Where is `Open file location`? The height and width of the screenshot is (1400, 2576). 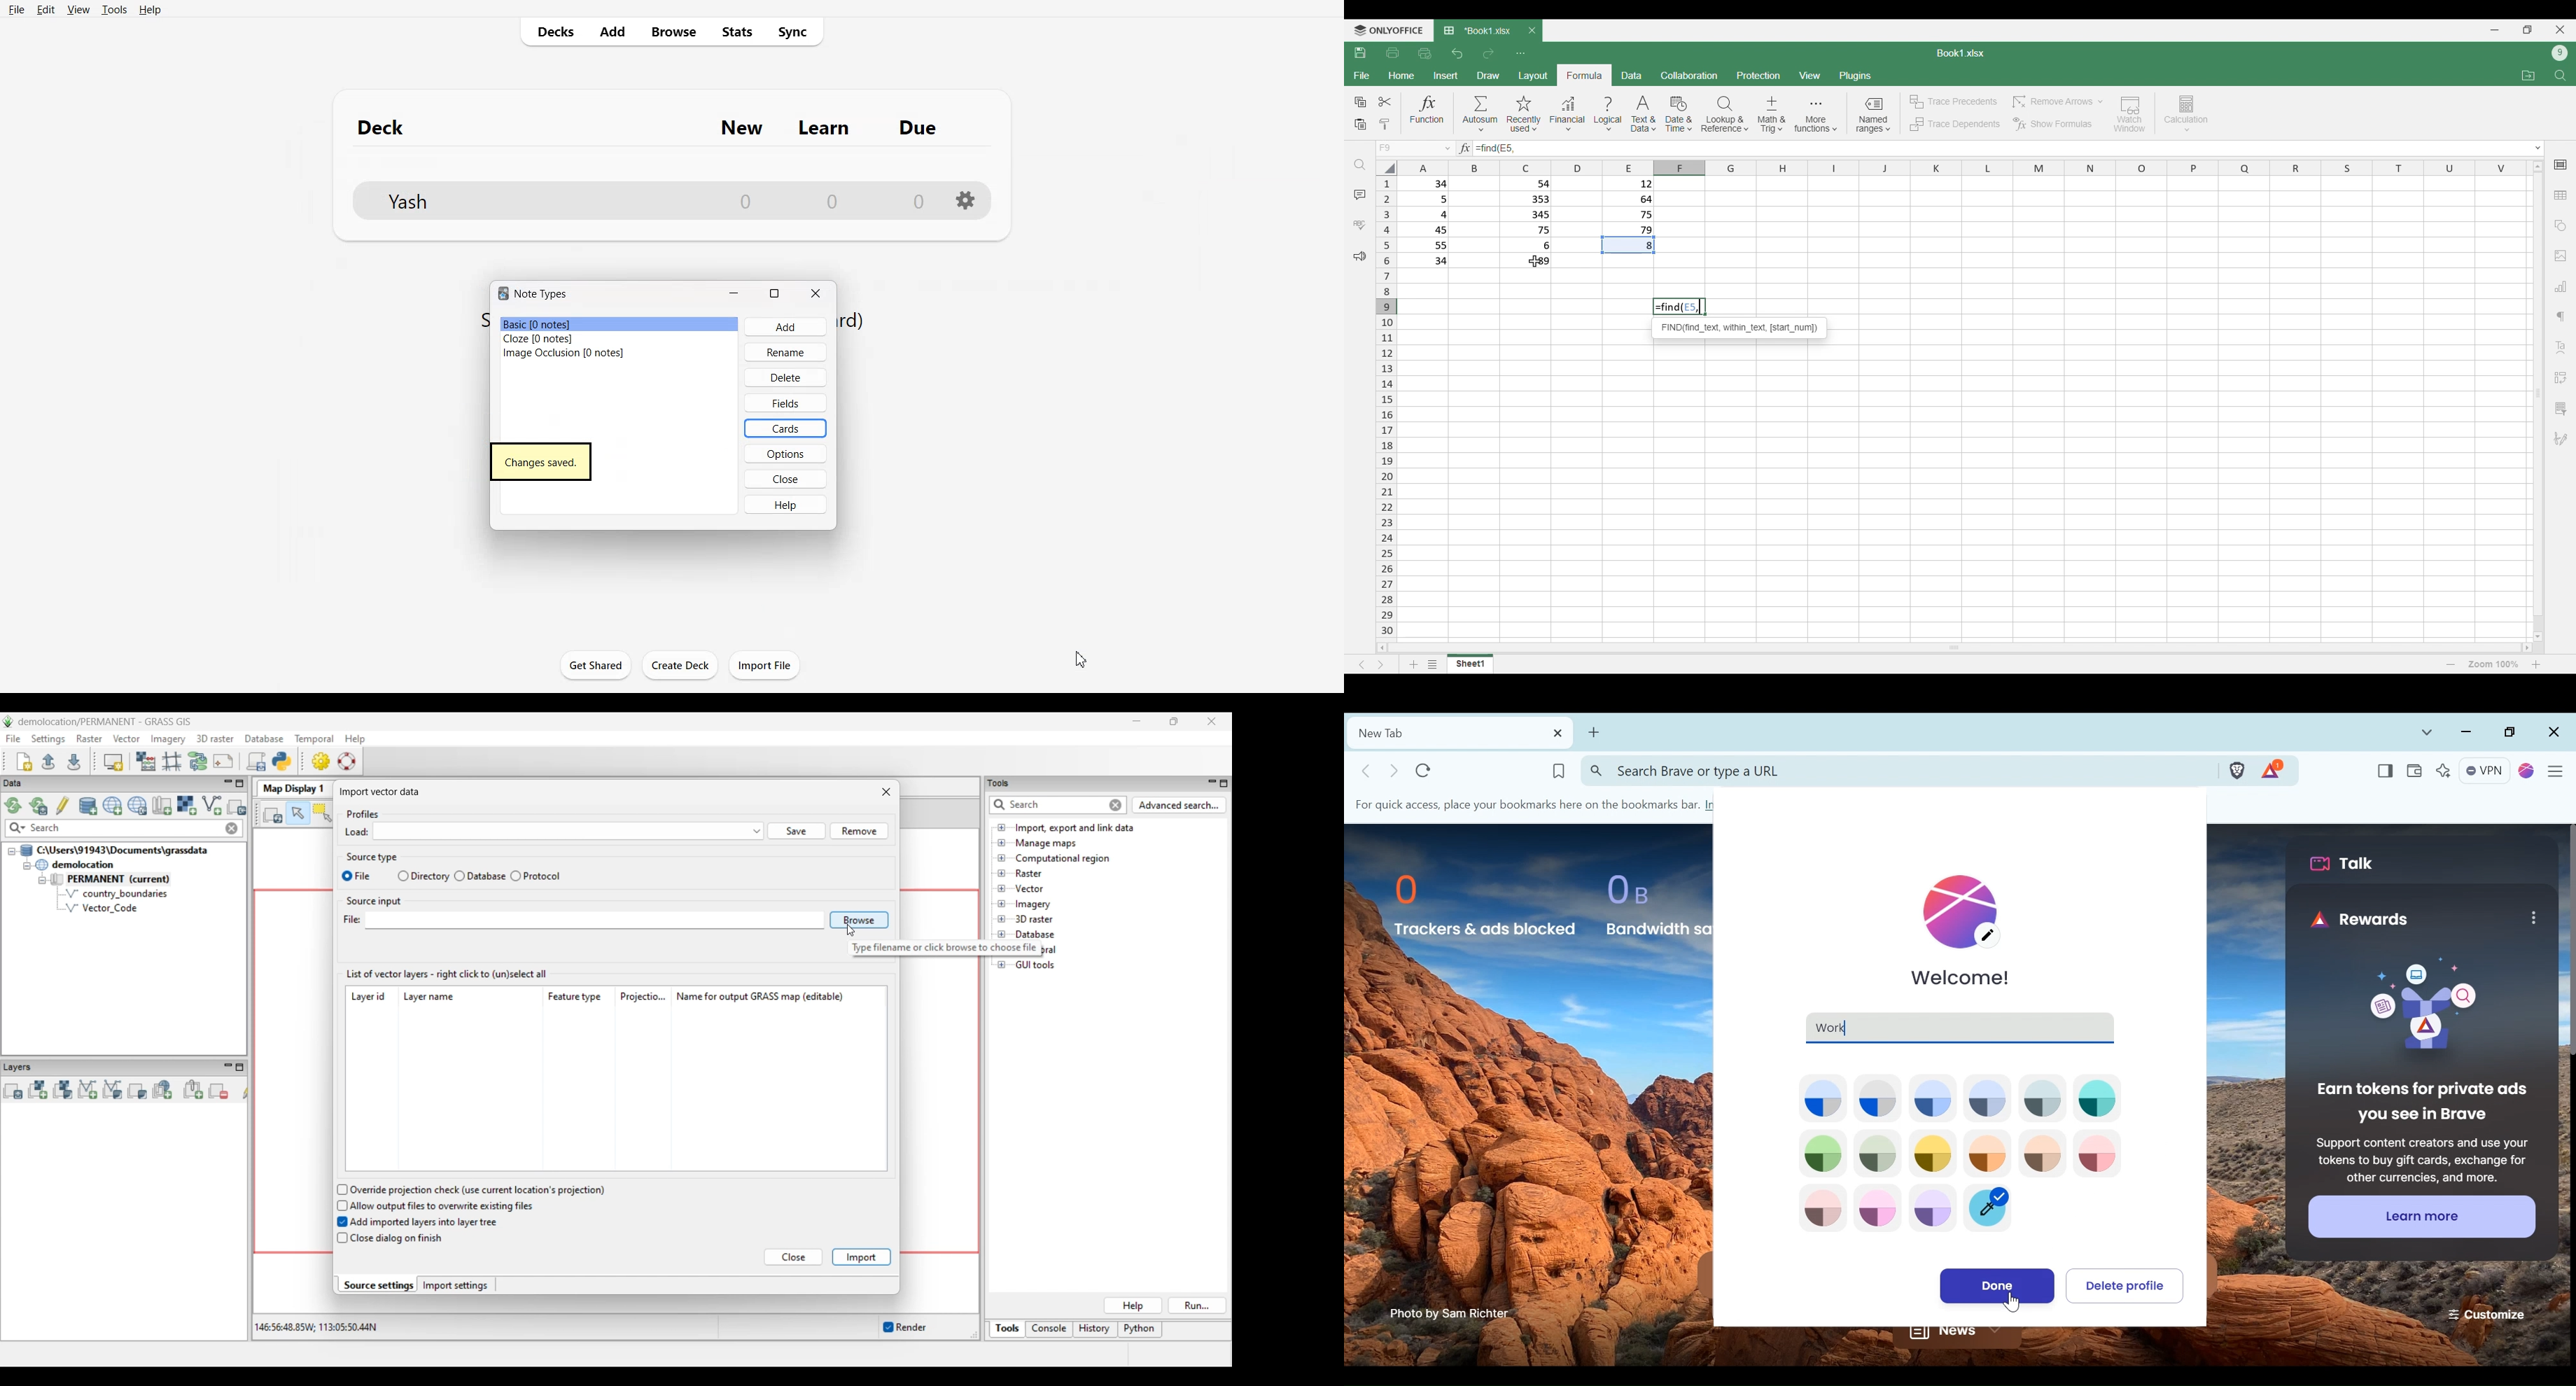
Open file location is located at coordinates (2529, 76).